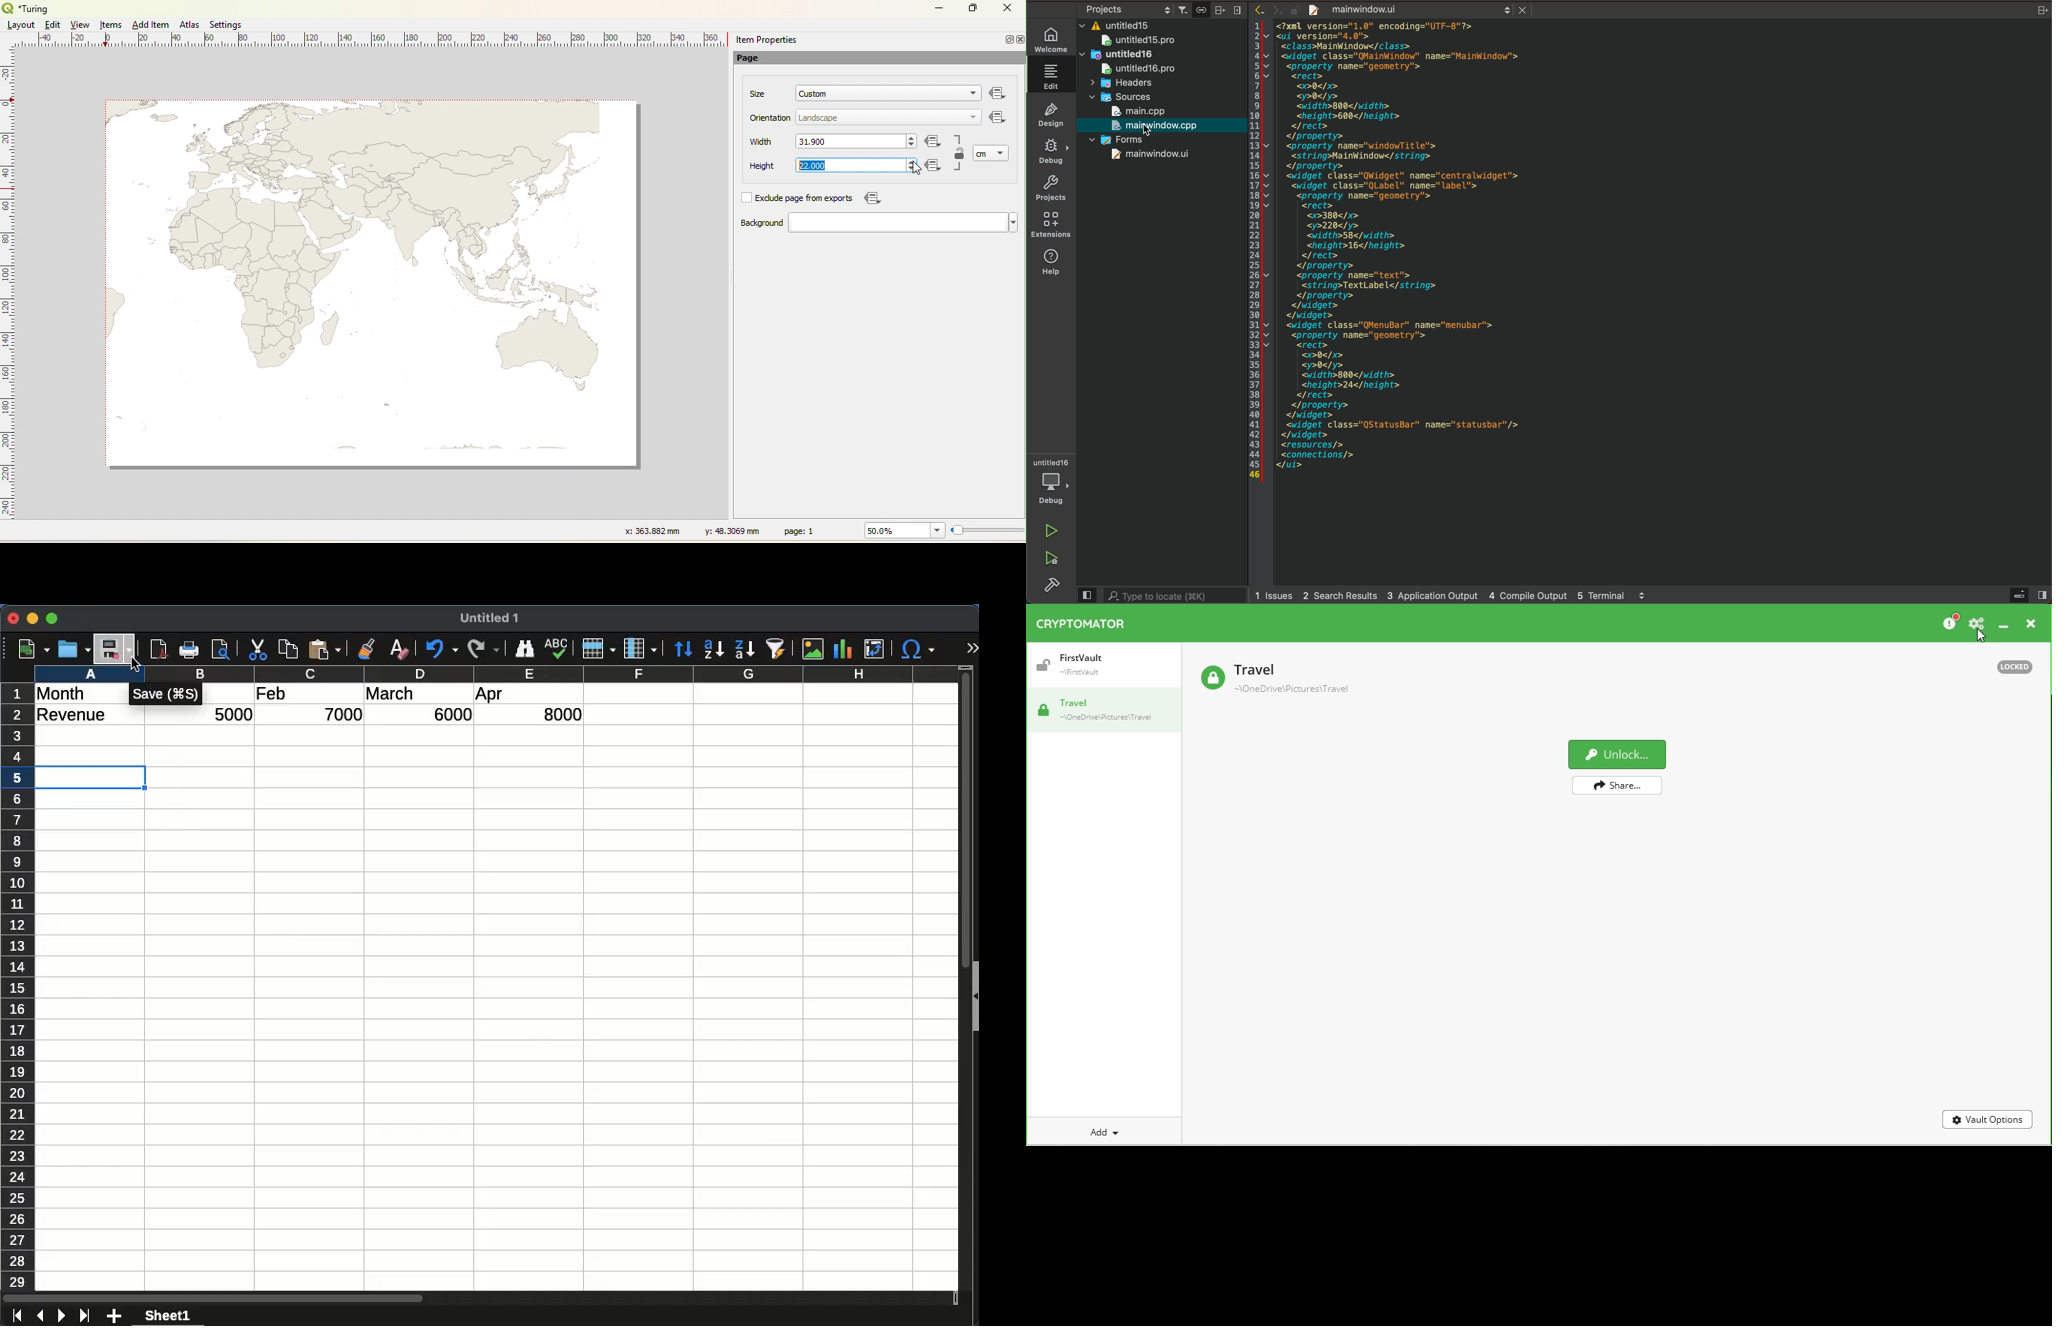 The width and height of the screenshot is (2072, 1344). What do you see at coordinates (1259, 9) in the screenshot?
I see `Back` at bounding box center [1259, 9].